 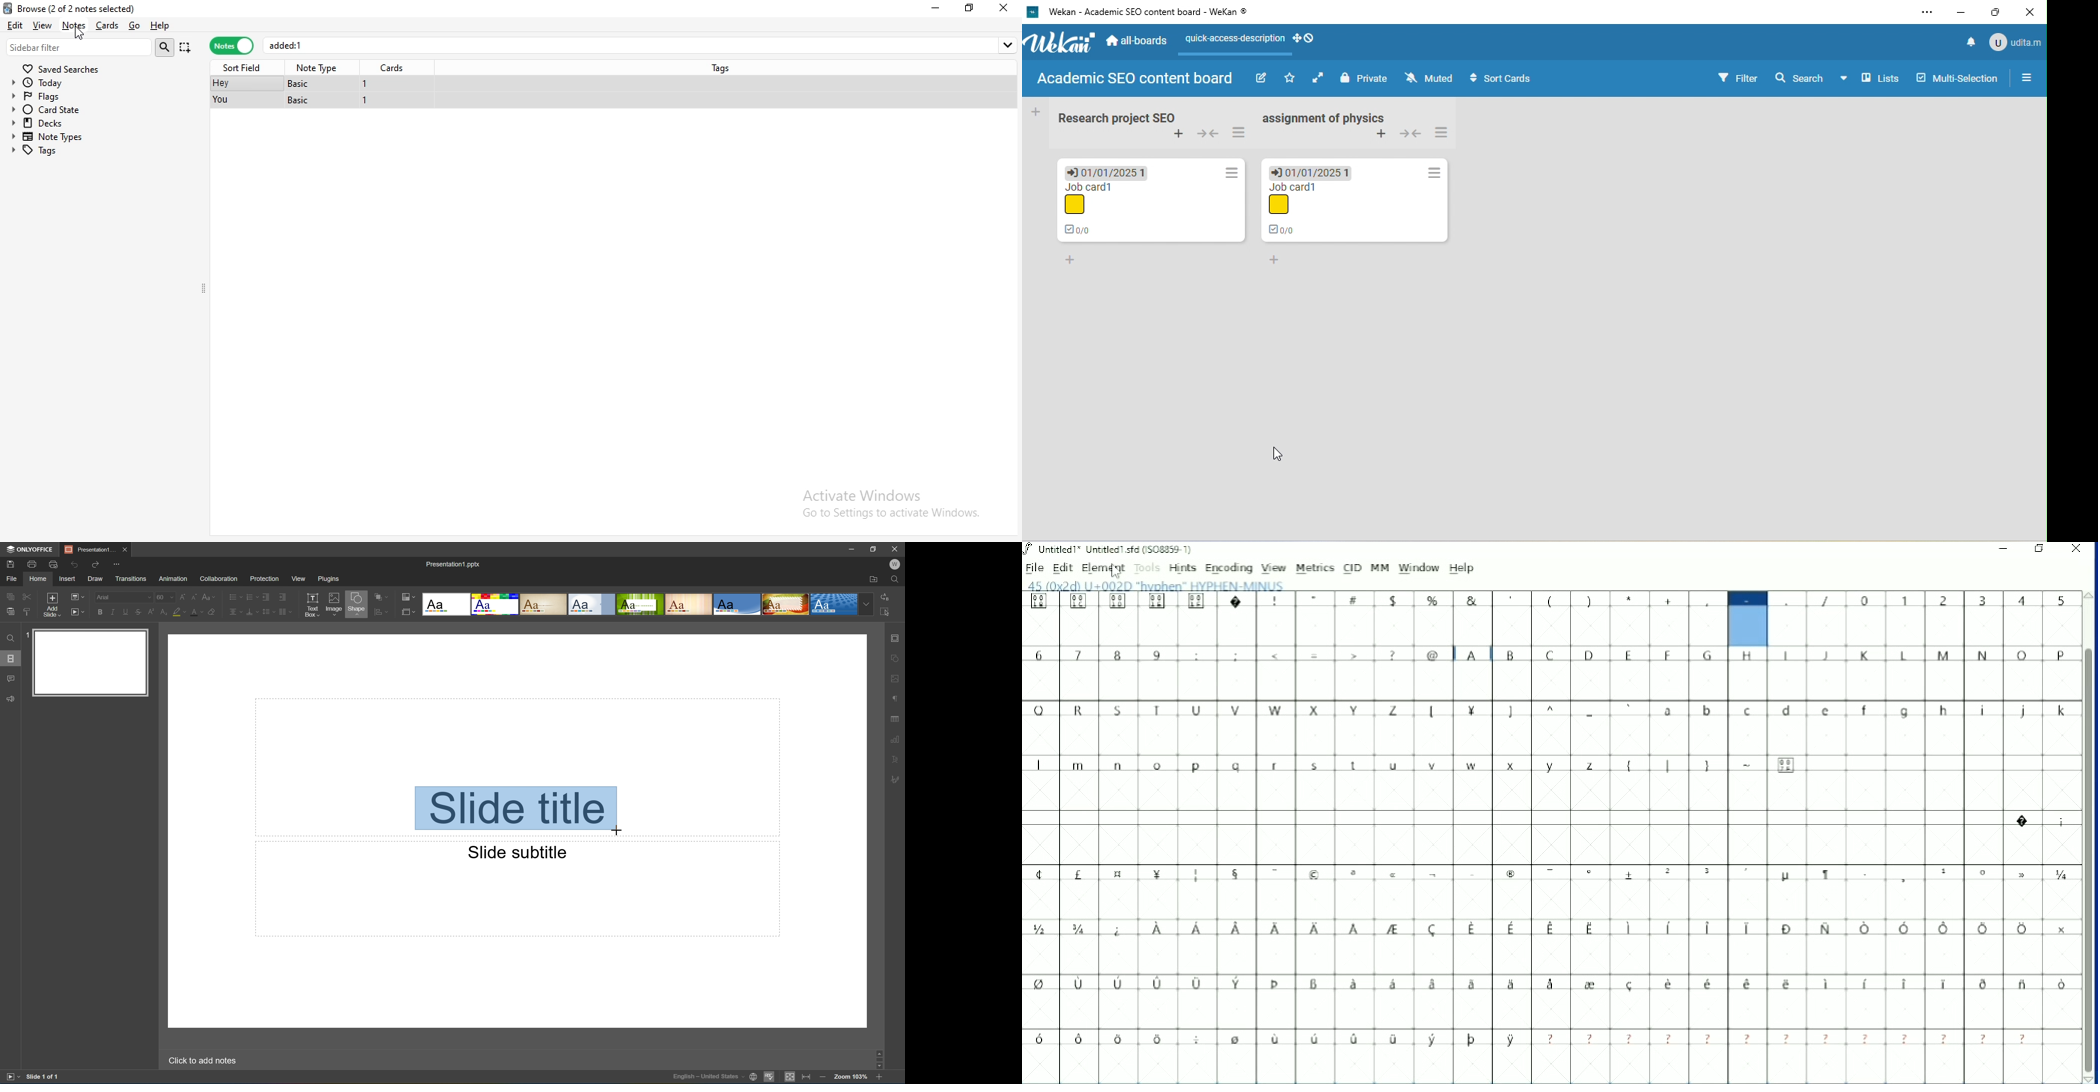 What do you see at coordinates (1419, 568) in the screenshot?
I see `Window` at bounding box center [1419, 568].